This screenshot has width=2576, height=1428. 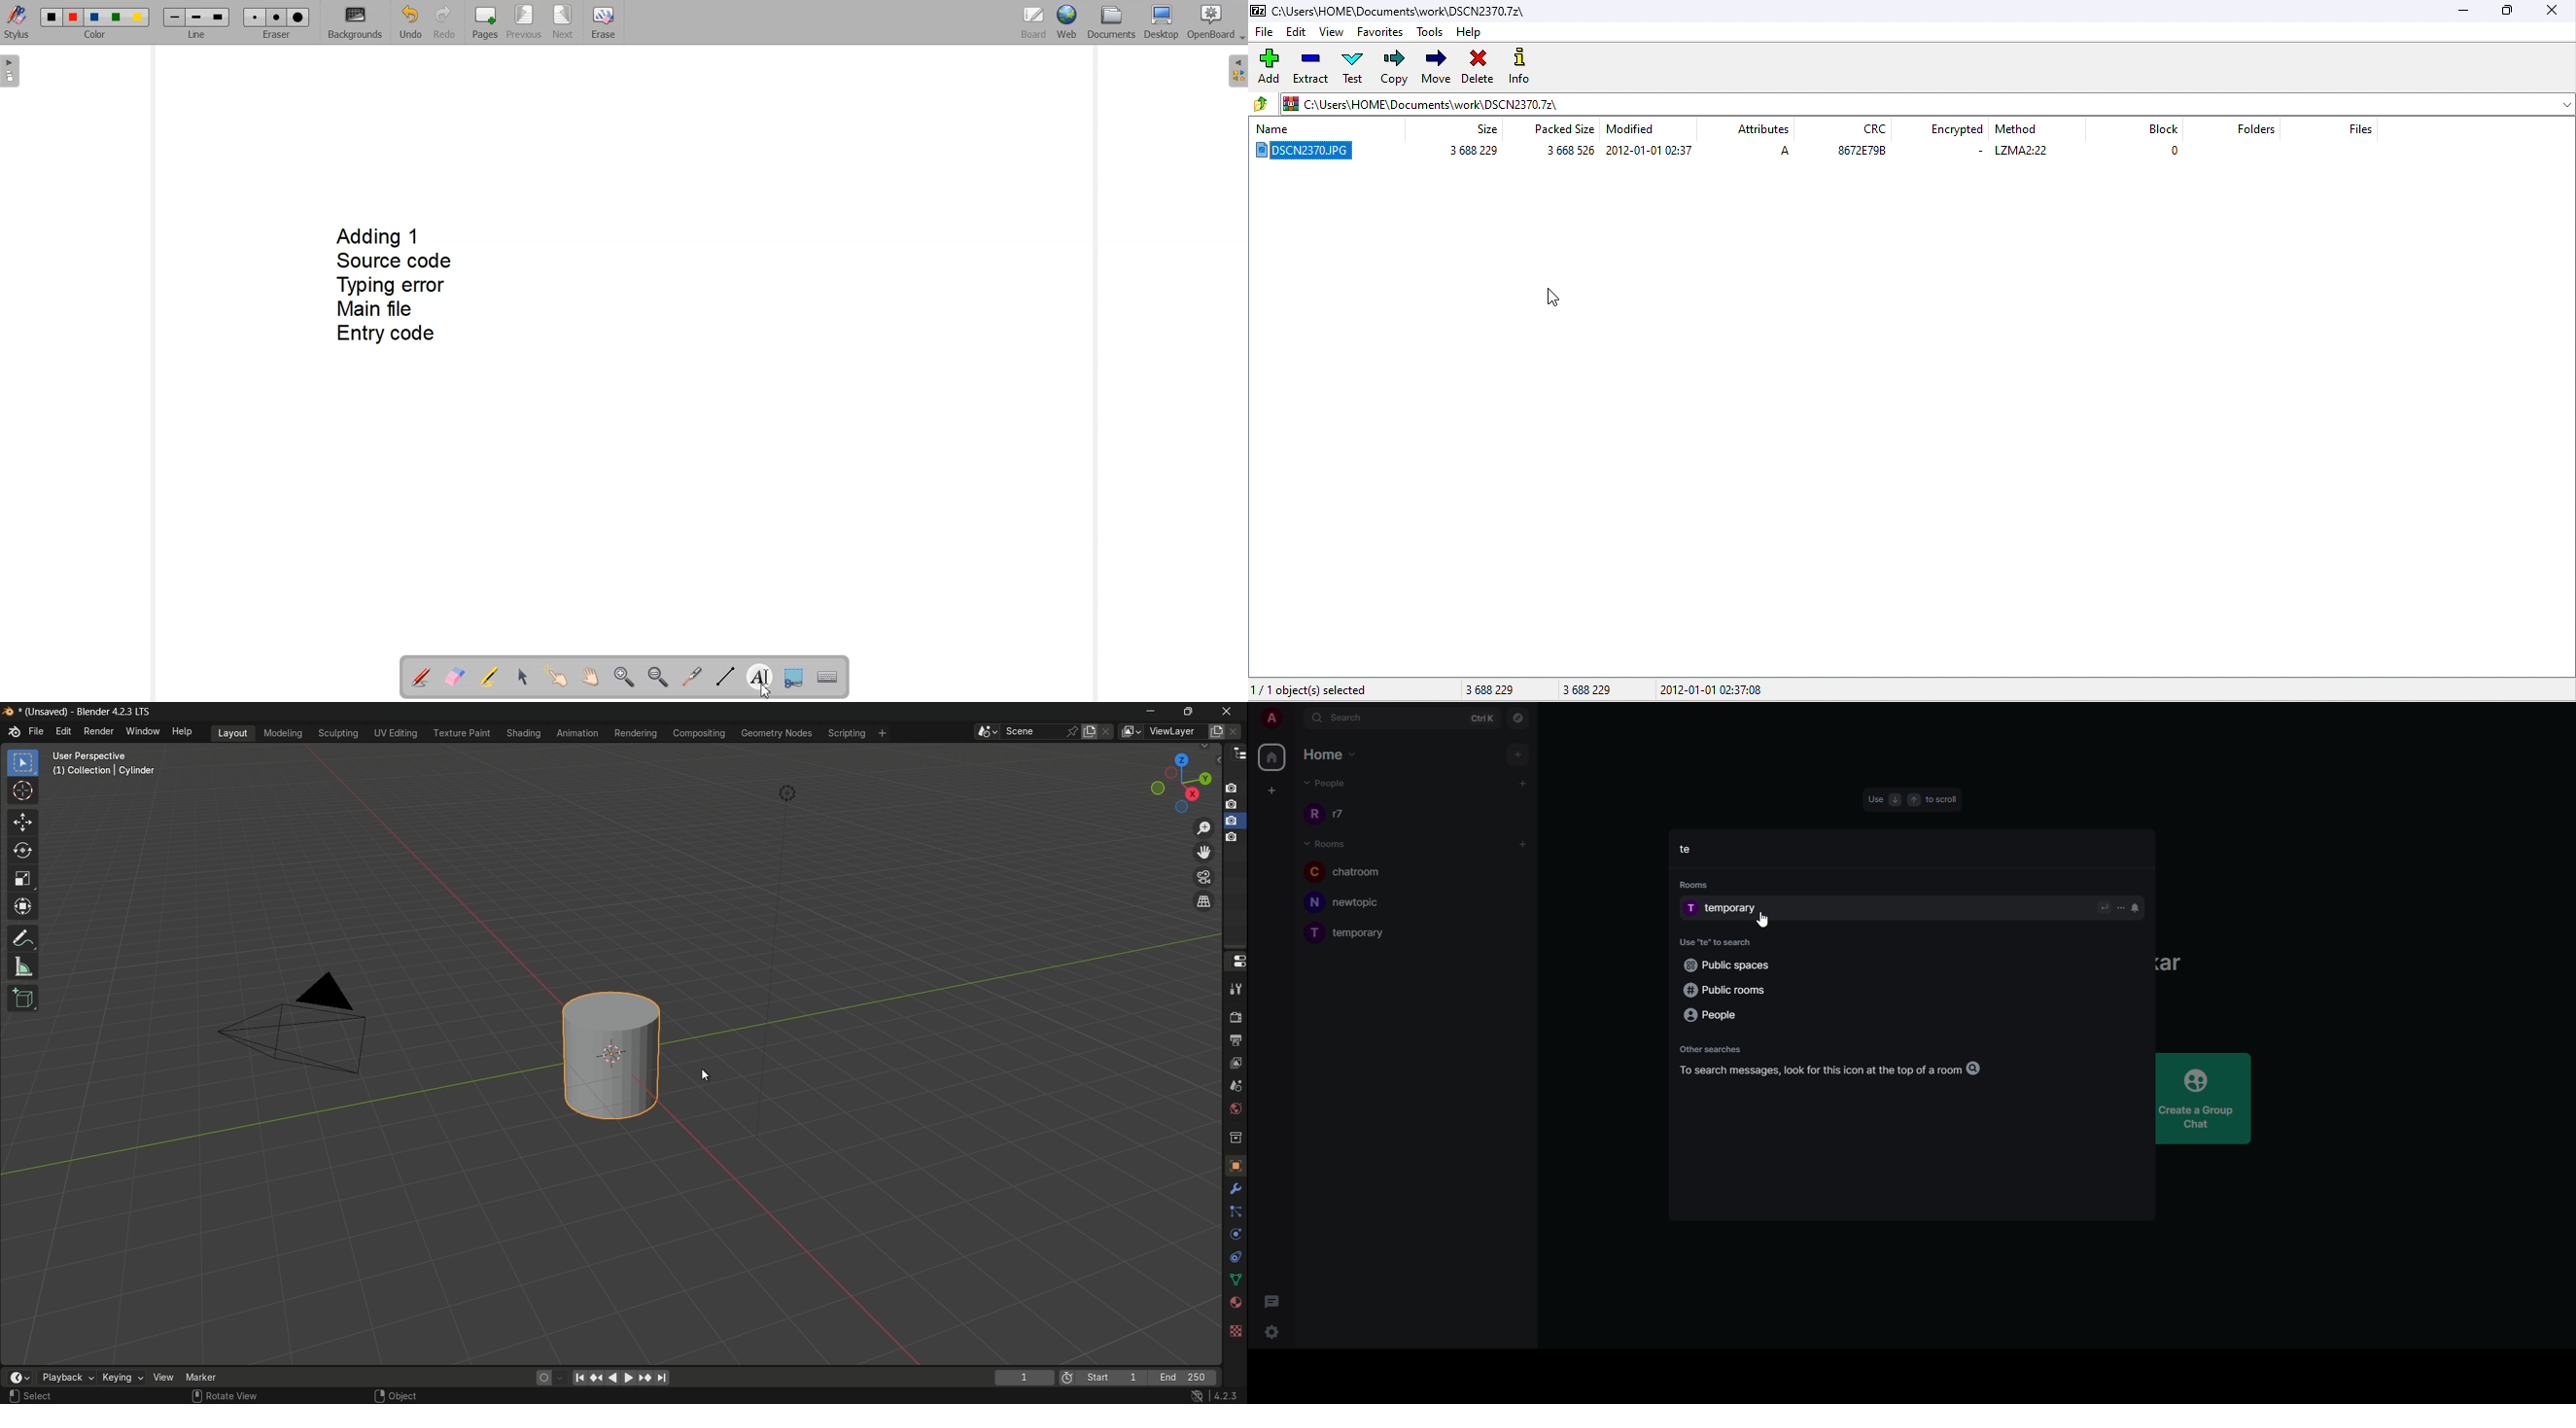 What do you see at coordinates (2257, 130) in the screenshot?
I see `folders` at bounding box center [2257, 130].